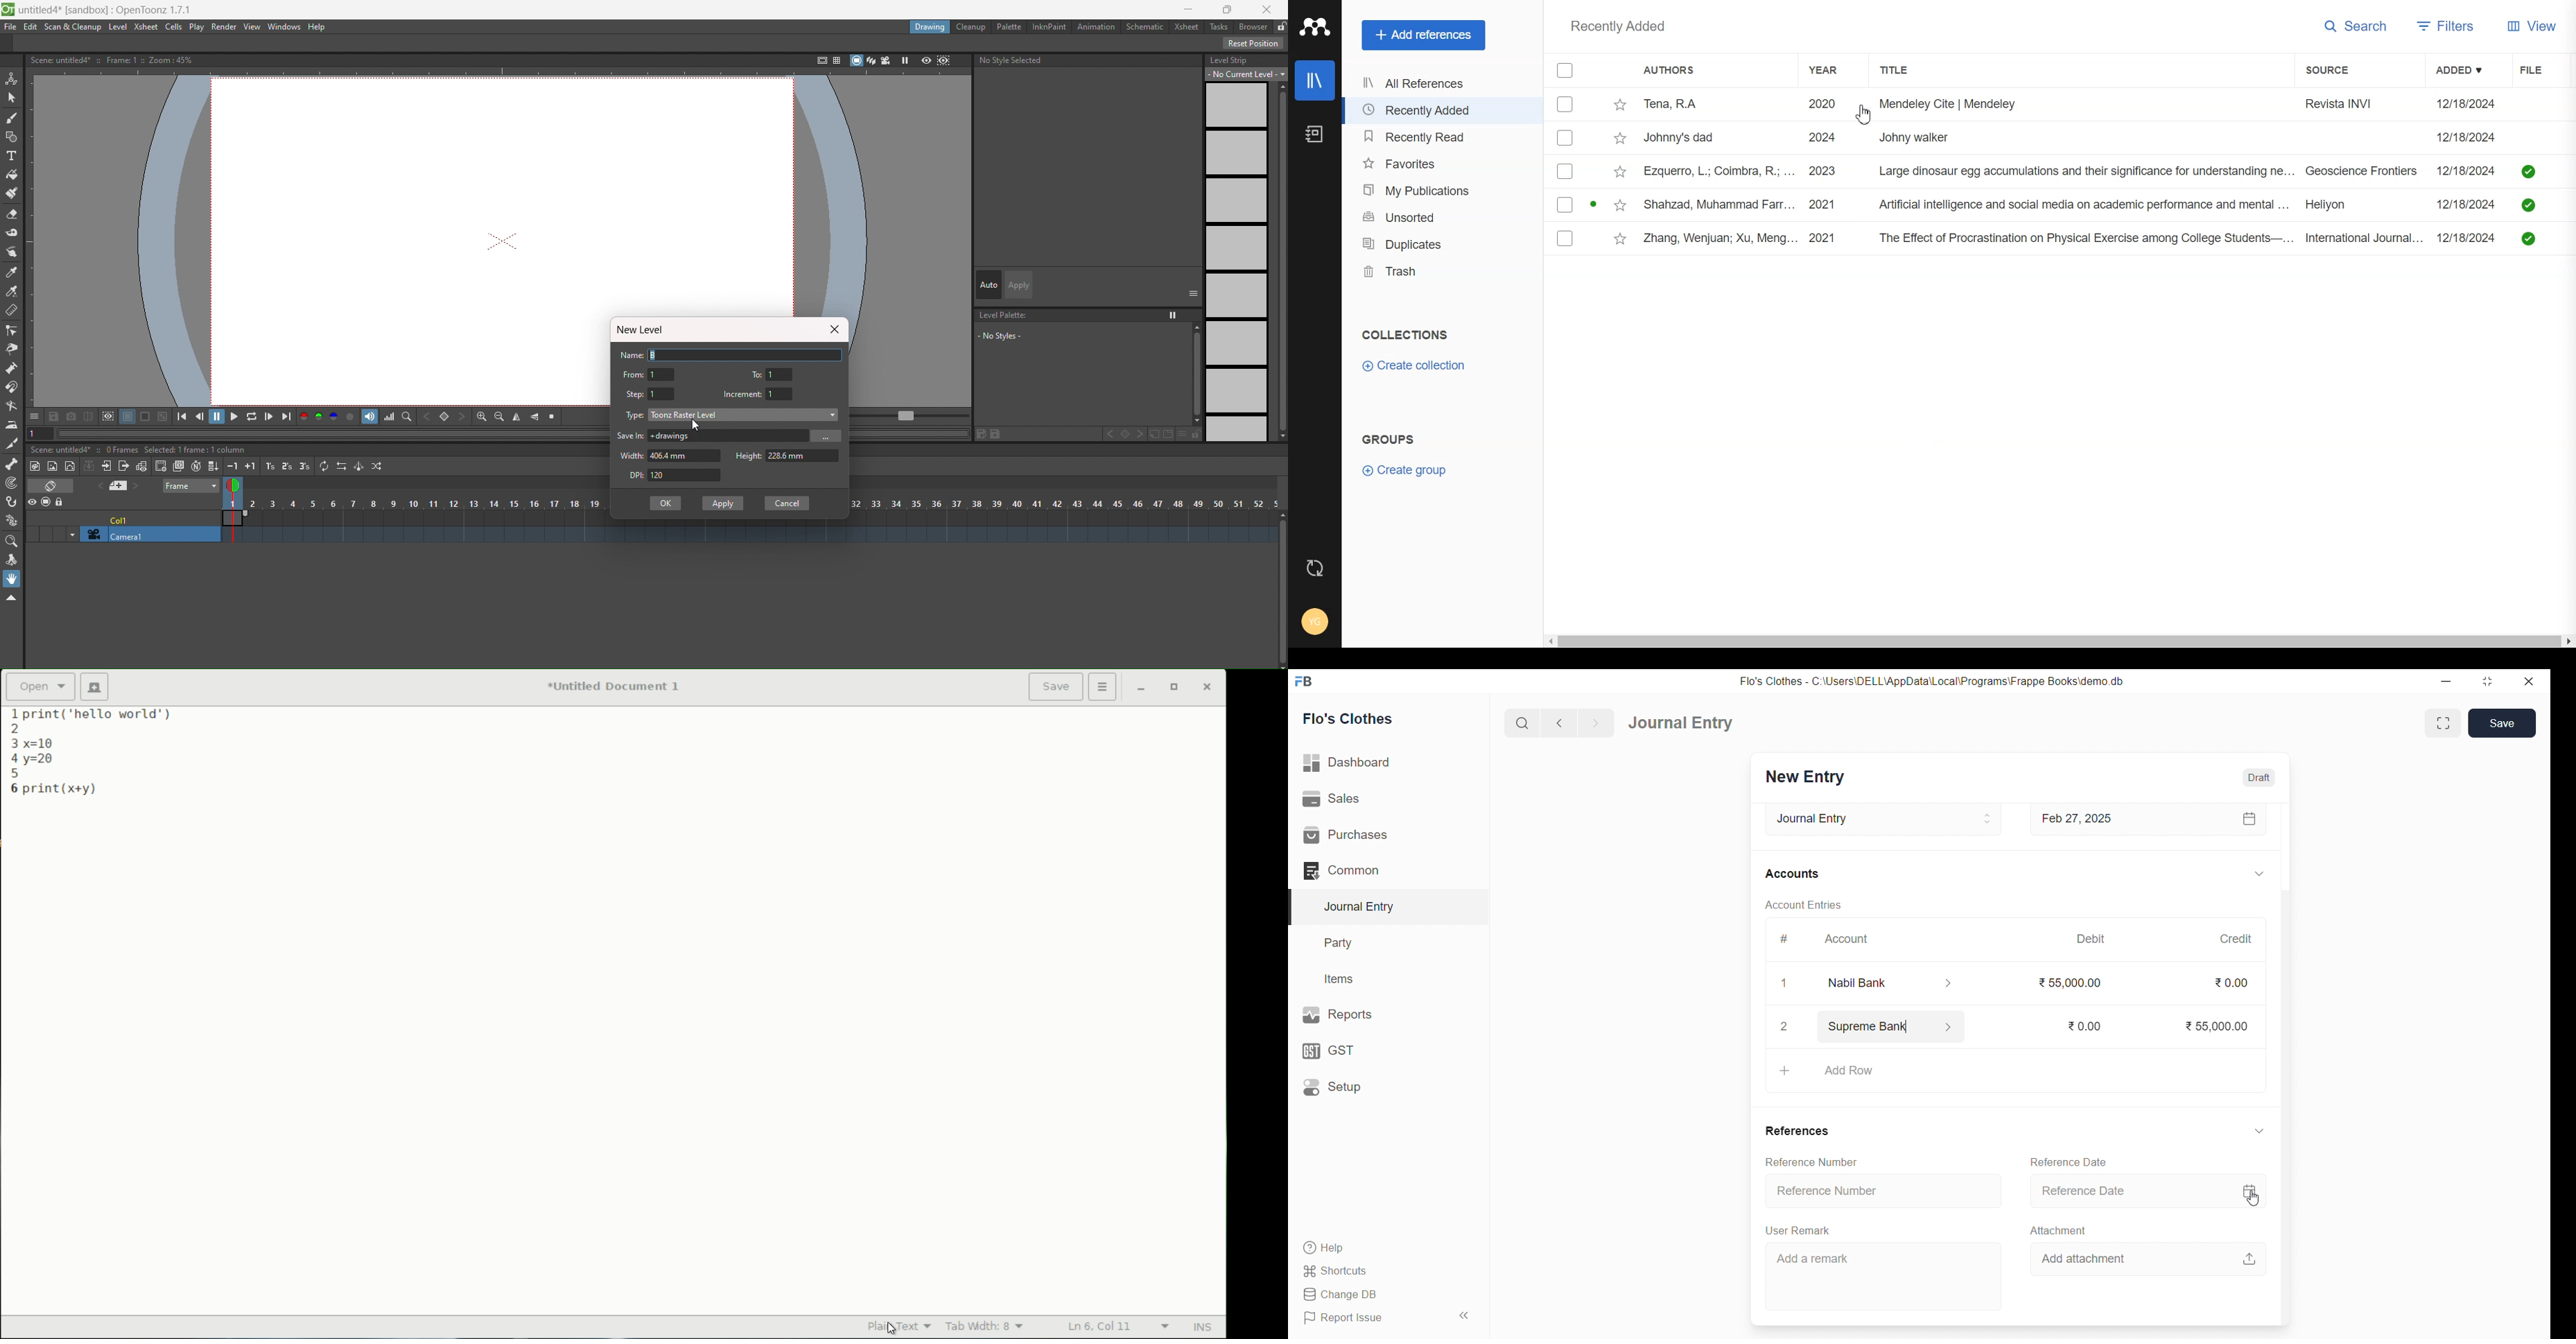  What do you see at coordinates (1367, 871) in the screenshot?
I see `Common` at bounding box center [1367, 871].